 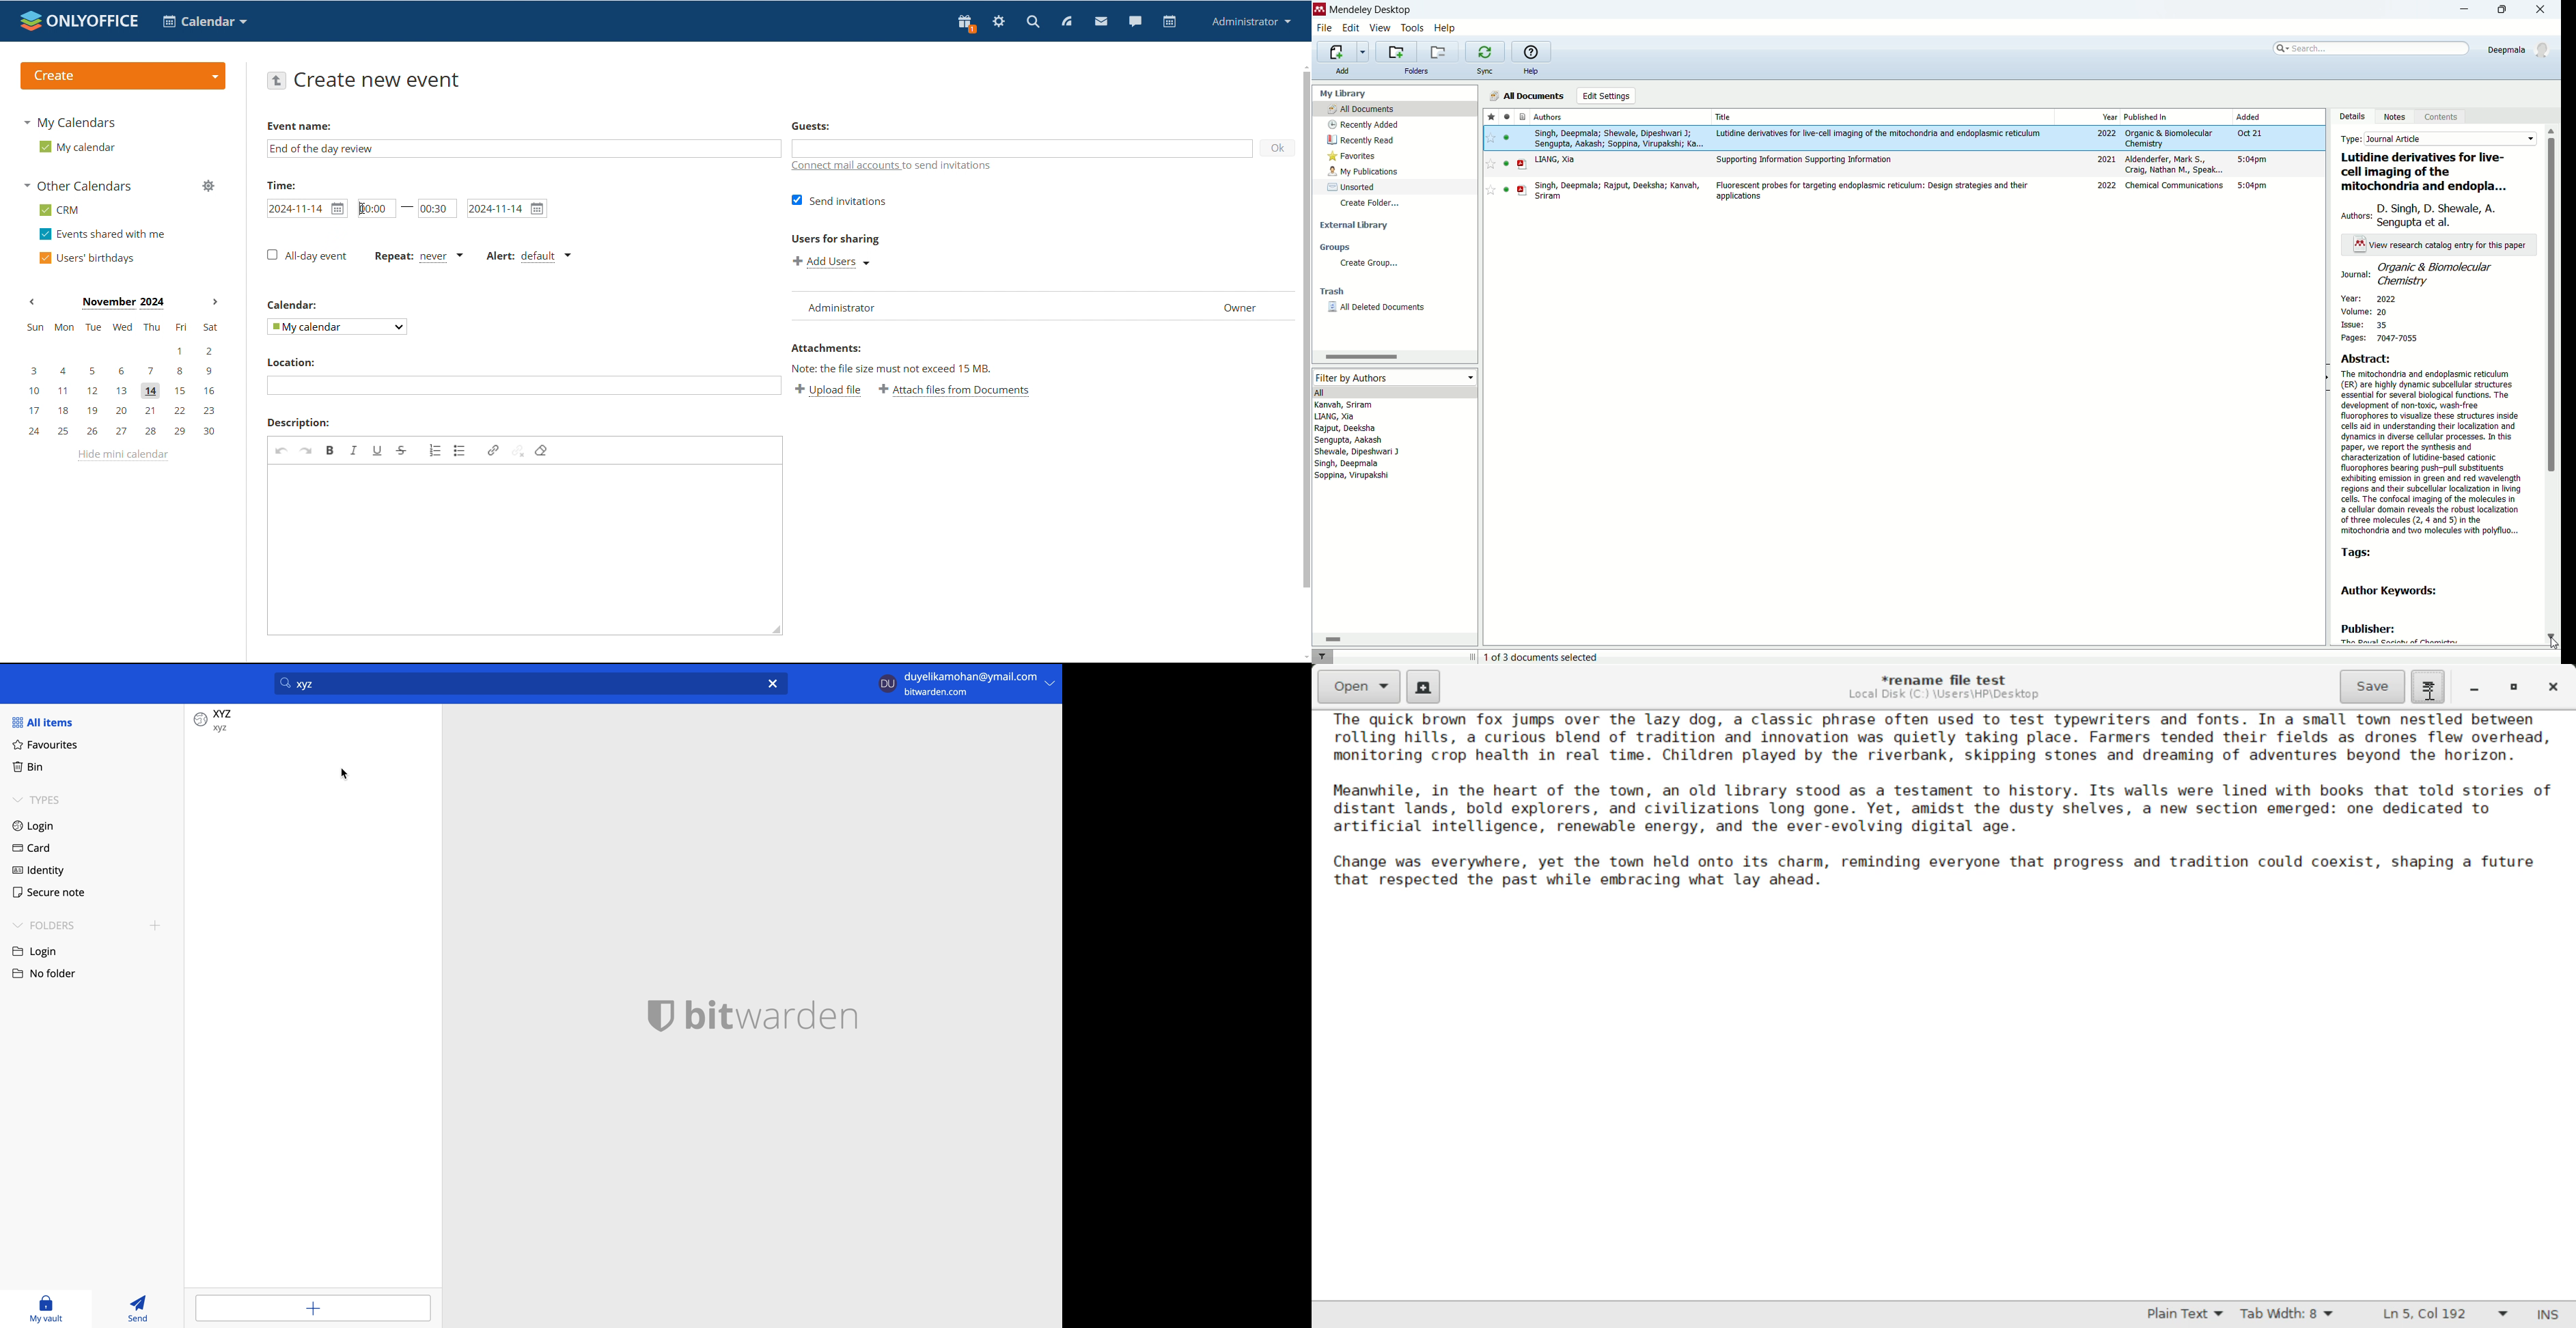 I want to click on help, so click(x=1445, y=29).